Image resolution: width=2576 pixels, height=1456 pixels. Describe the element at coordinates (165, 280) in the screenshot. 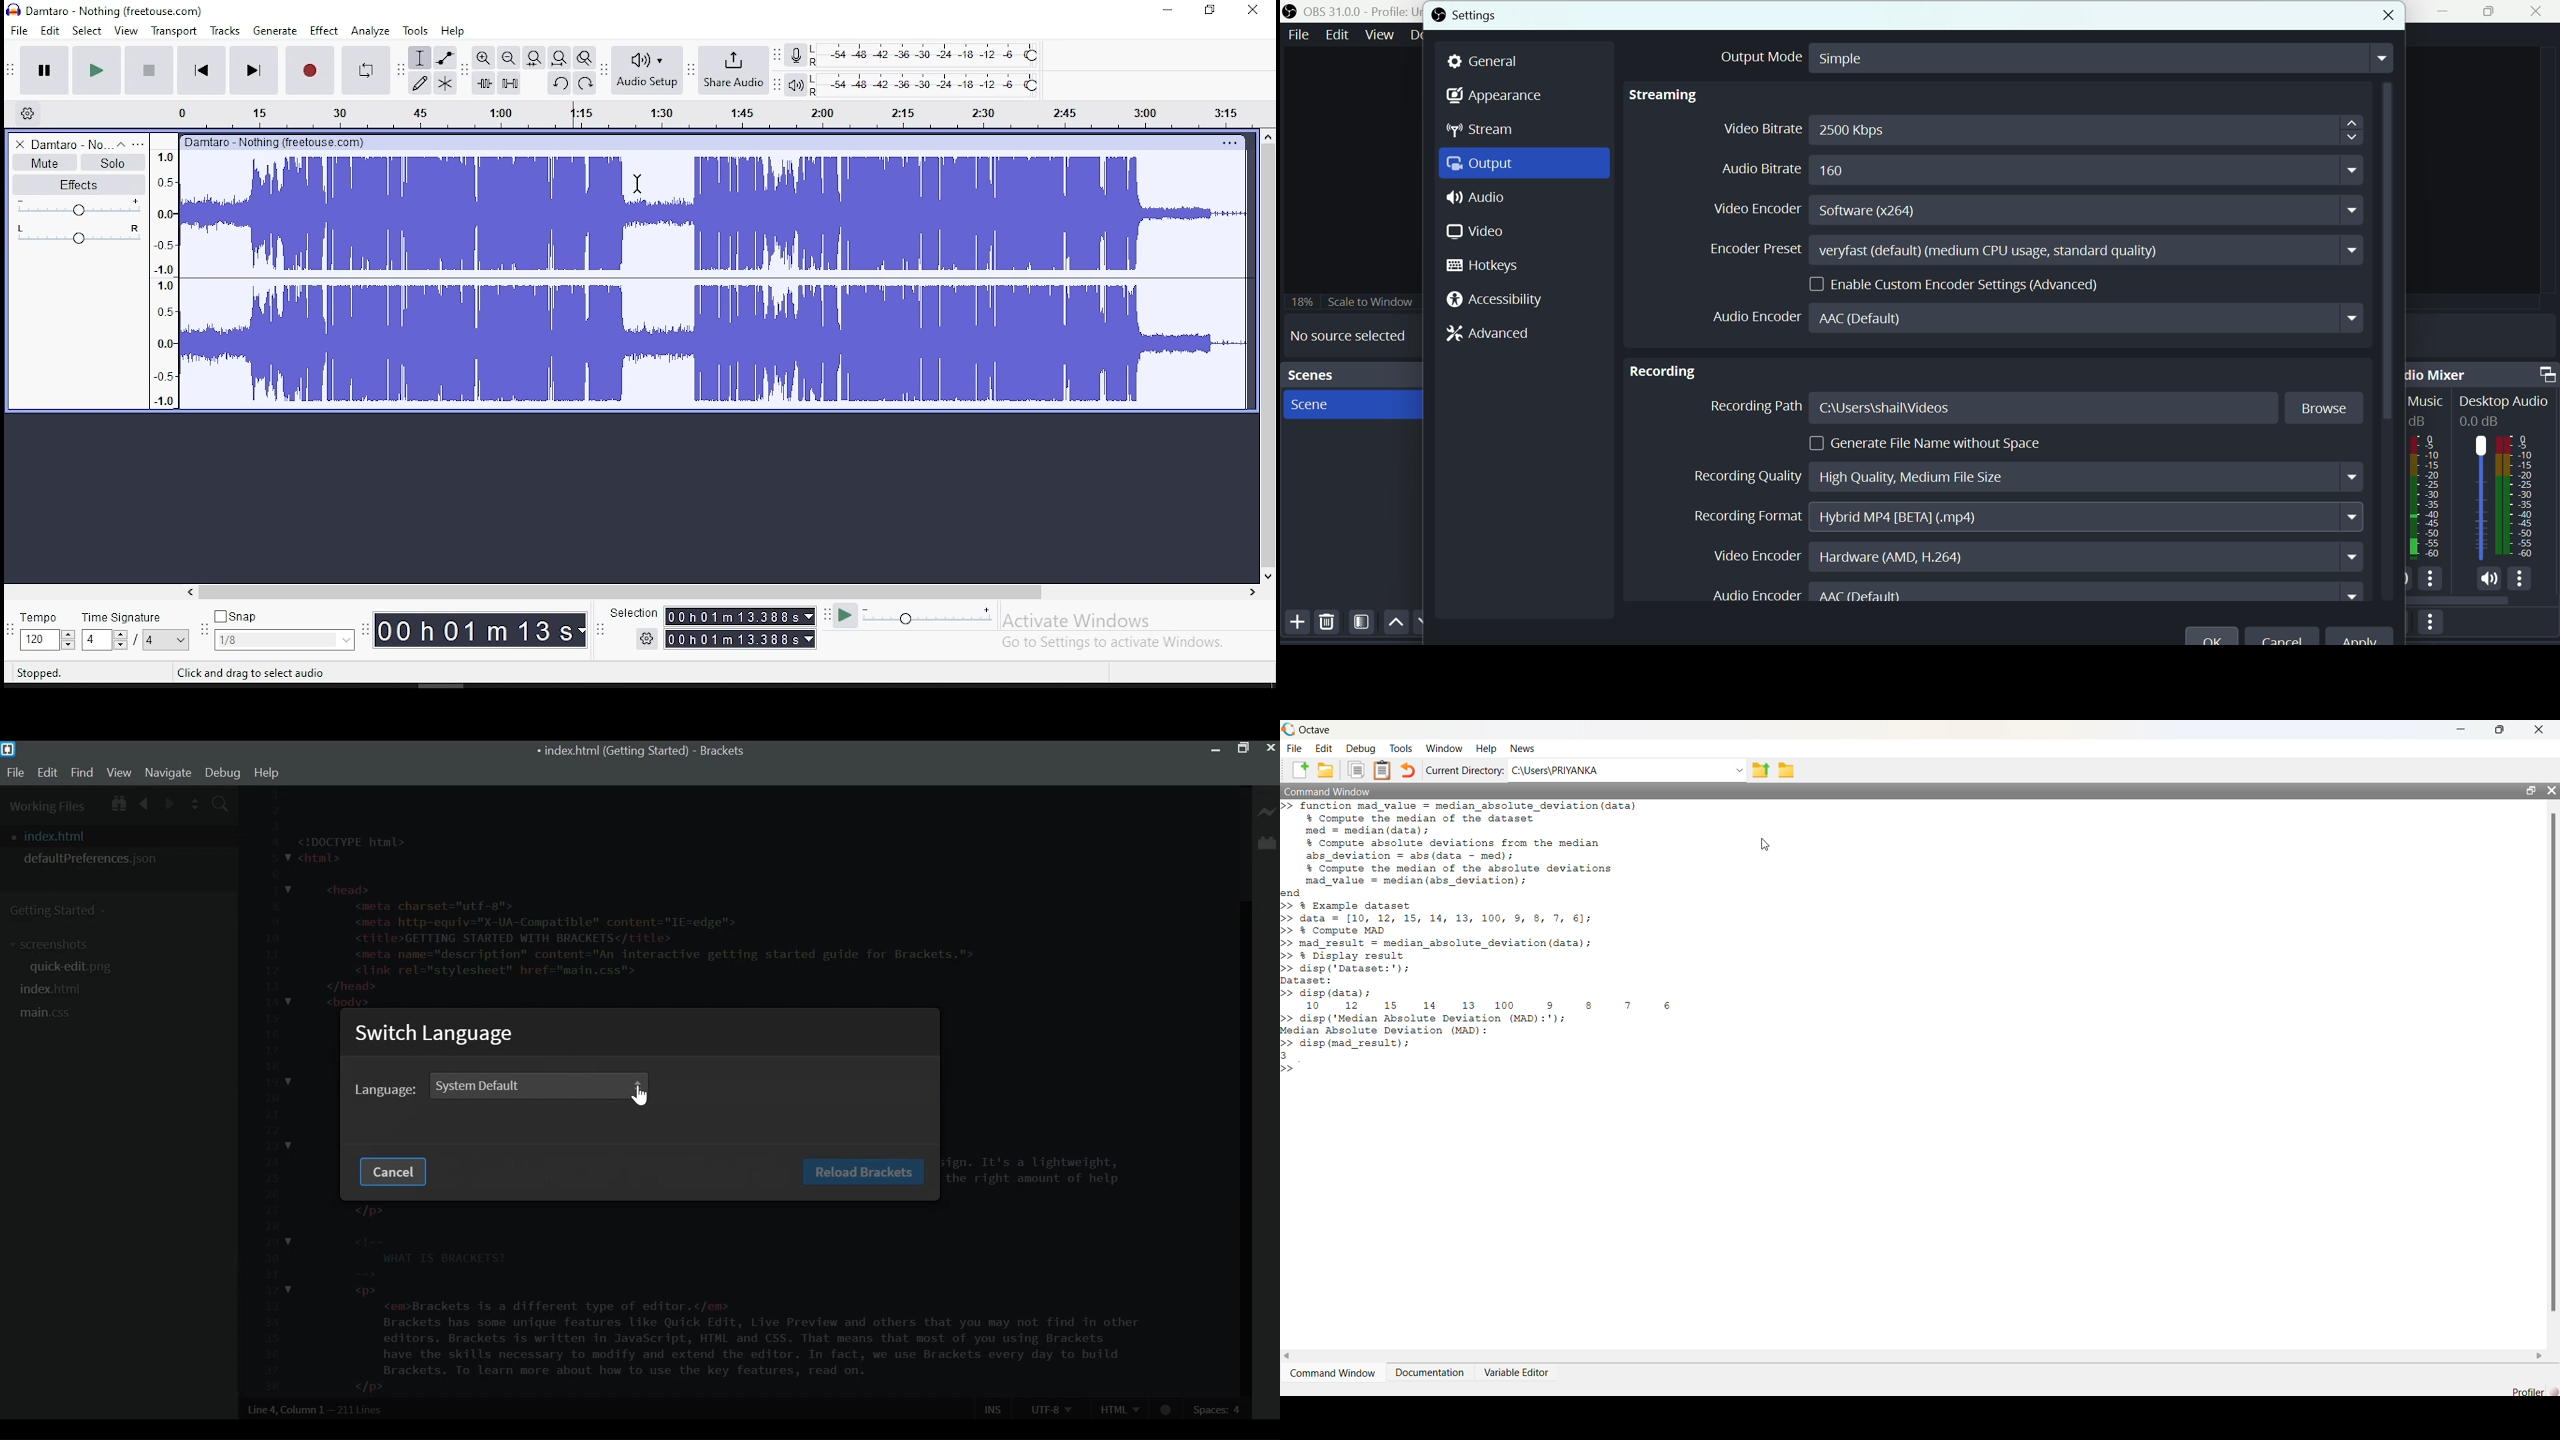

I see `meter` at that location.